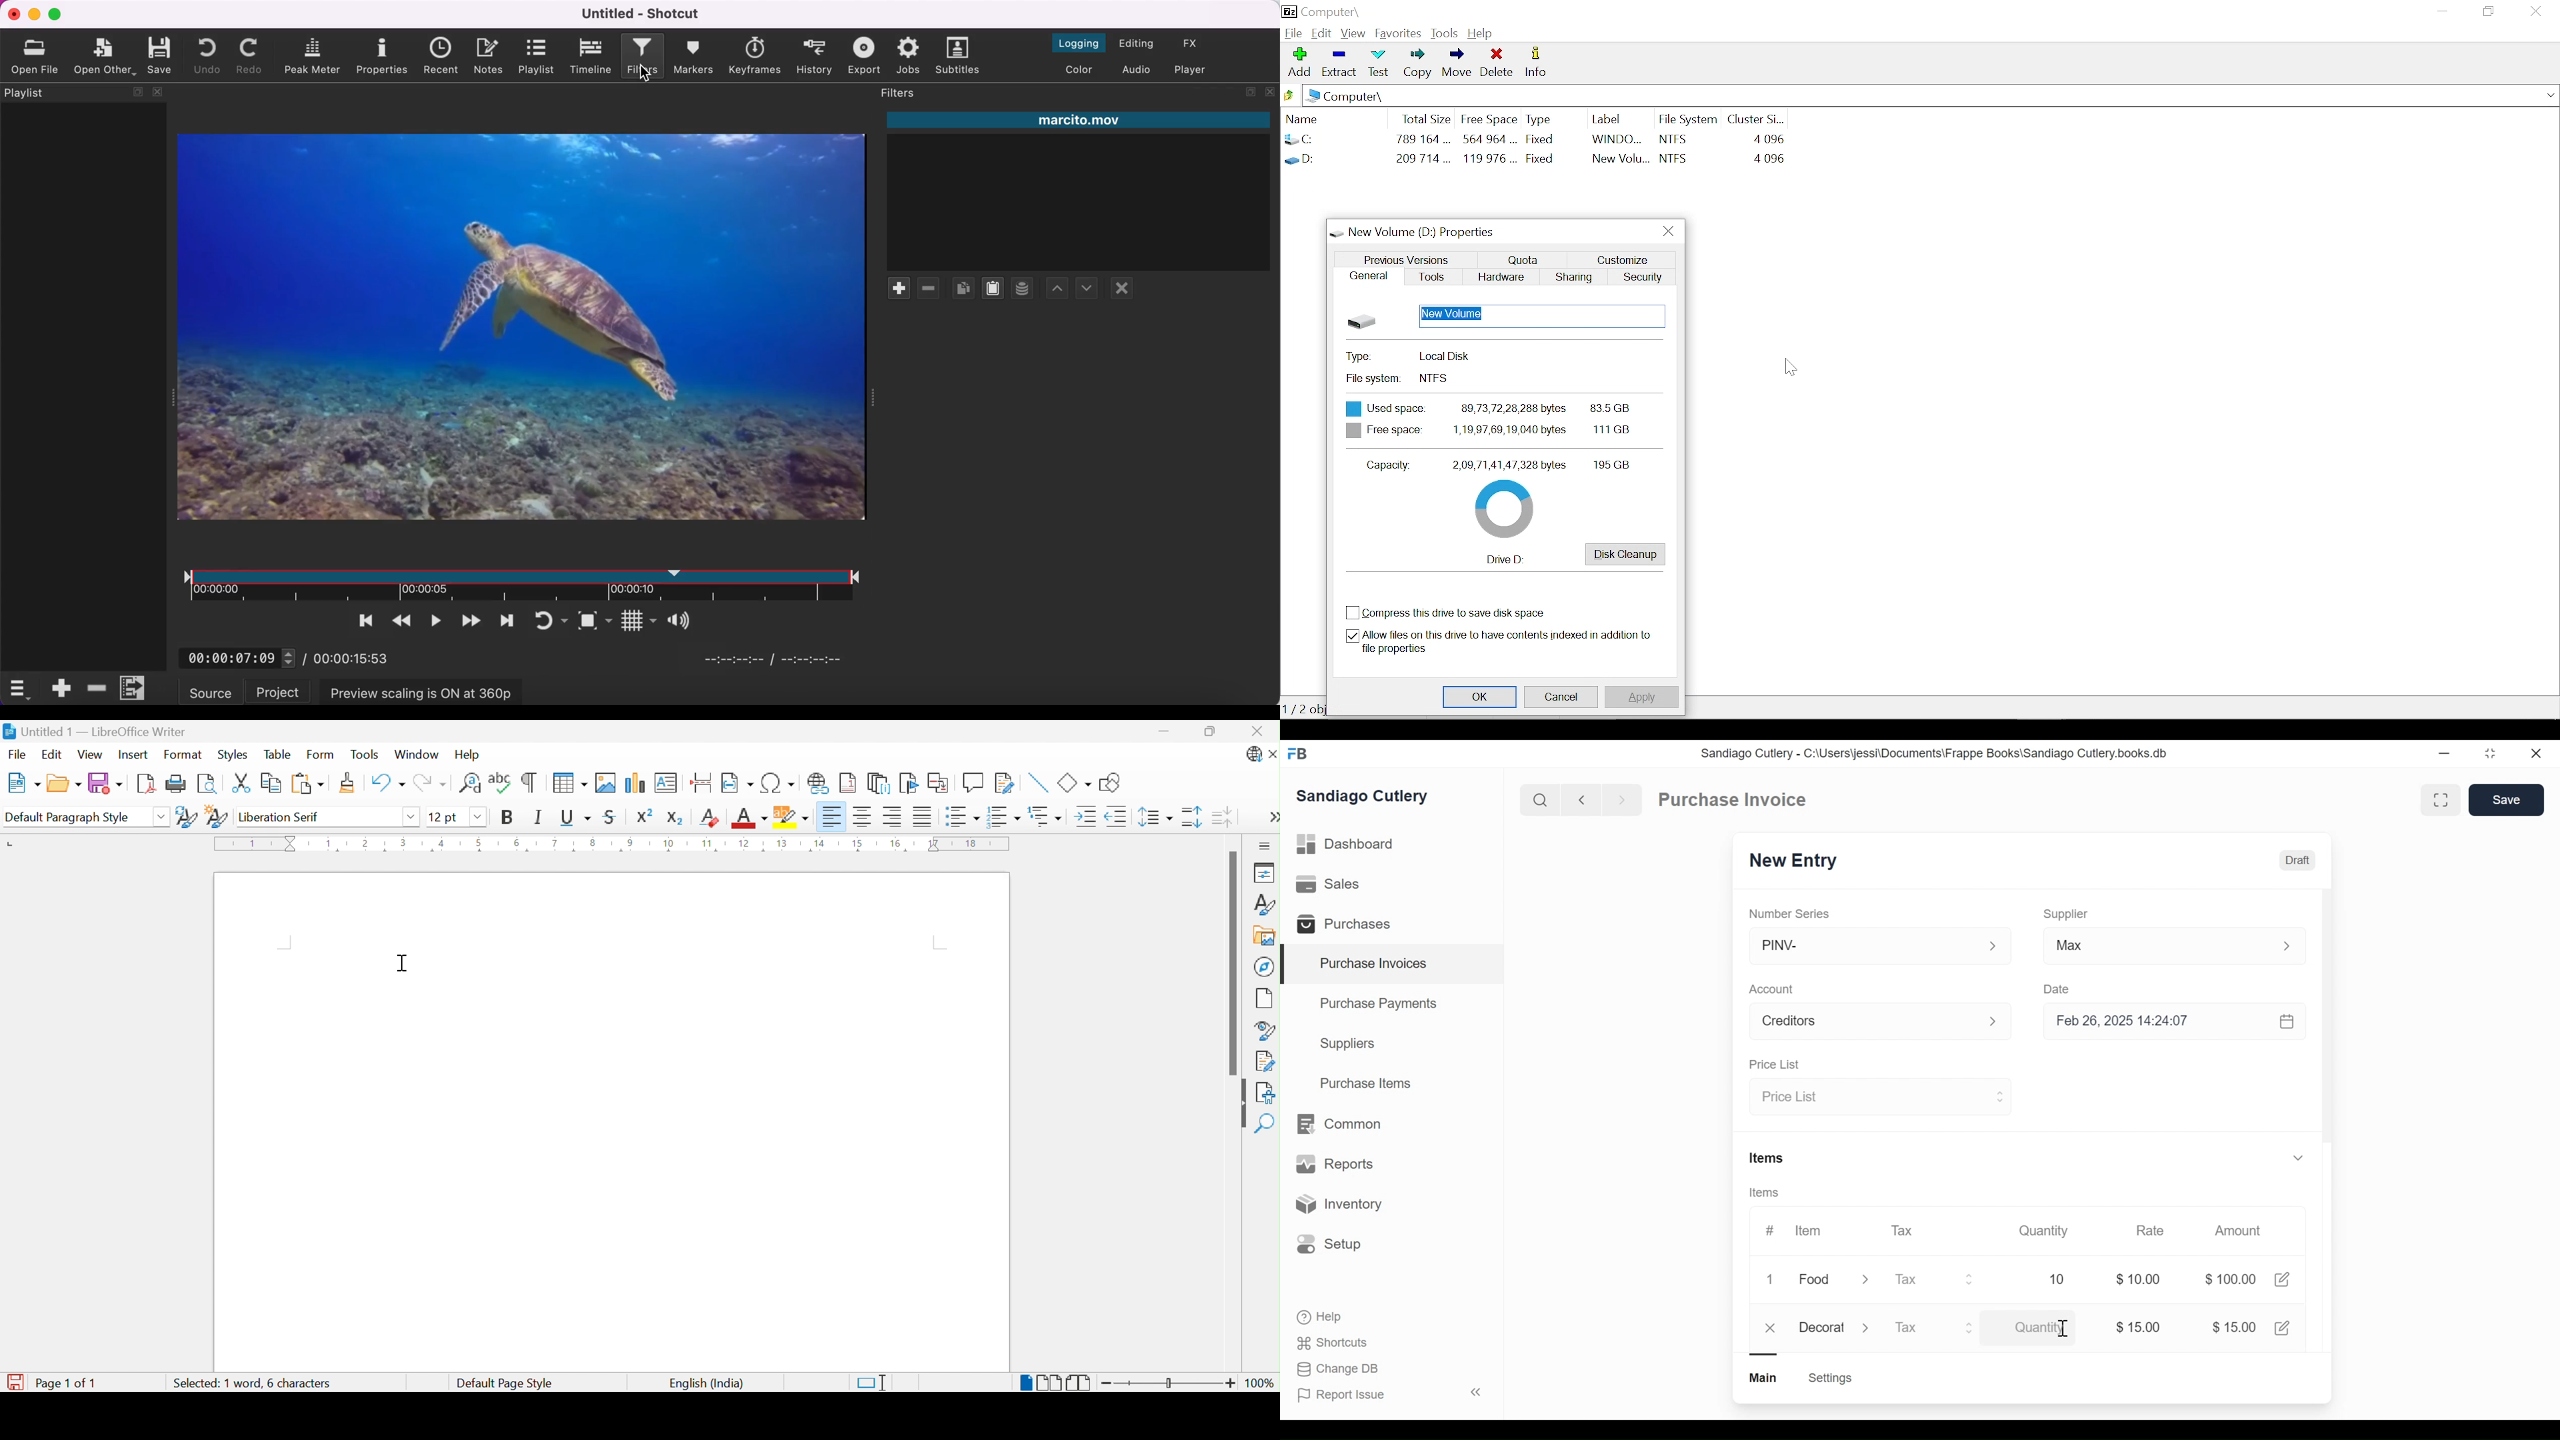 This screenshot has height=1456, width=2576. I want to click on check box, so click(1351, 613).